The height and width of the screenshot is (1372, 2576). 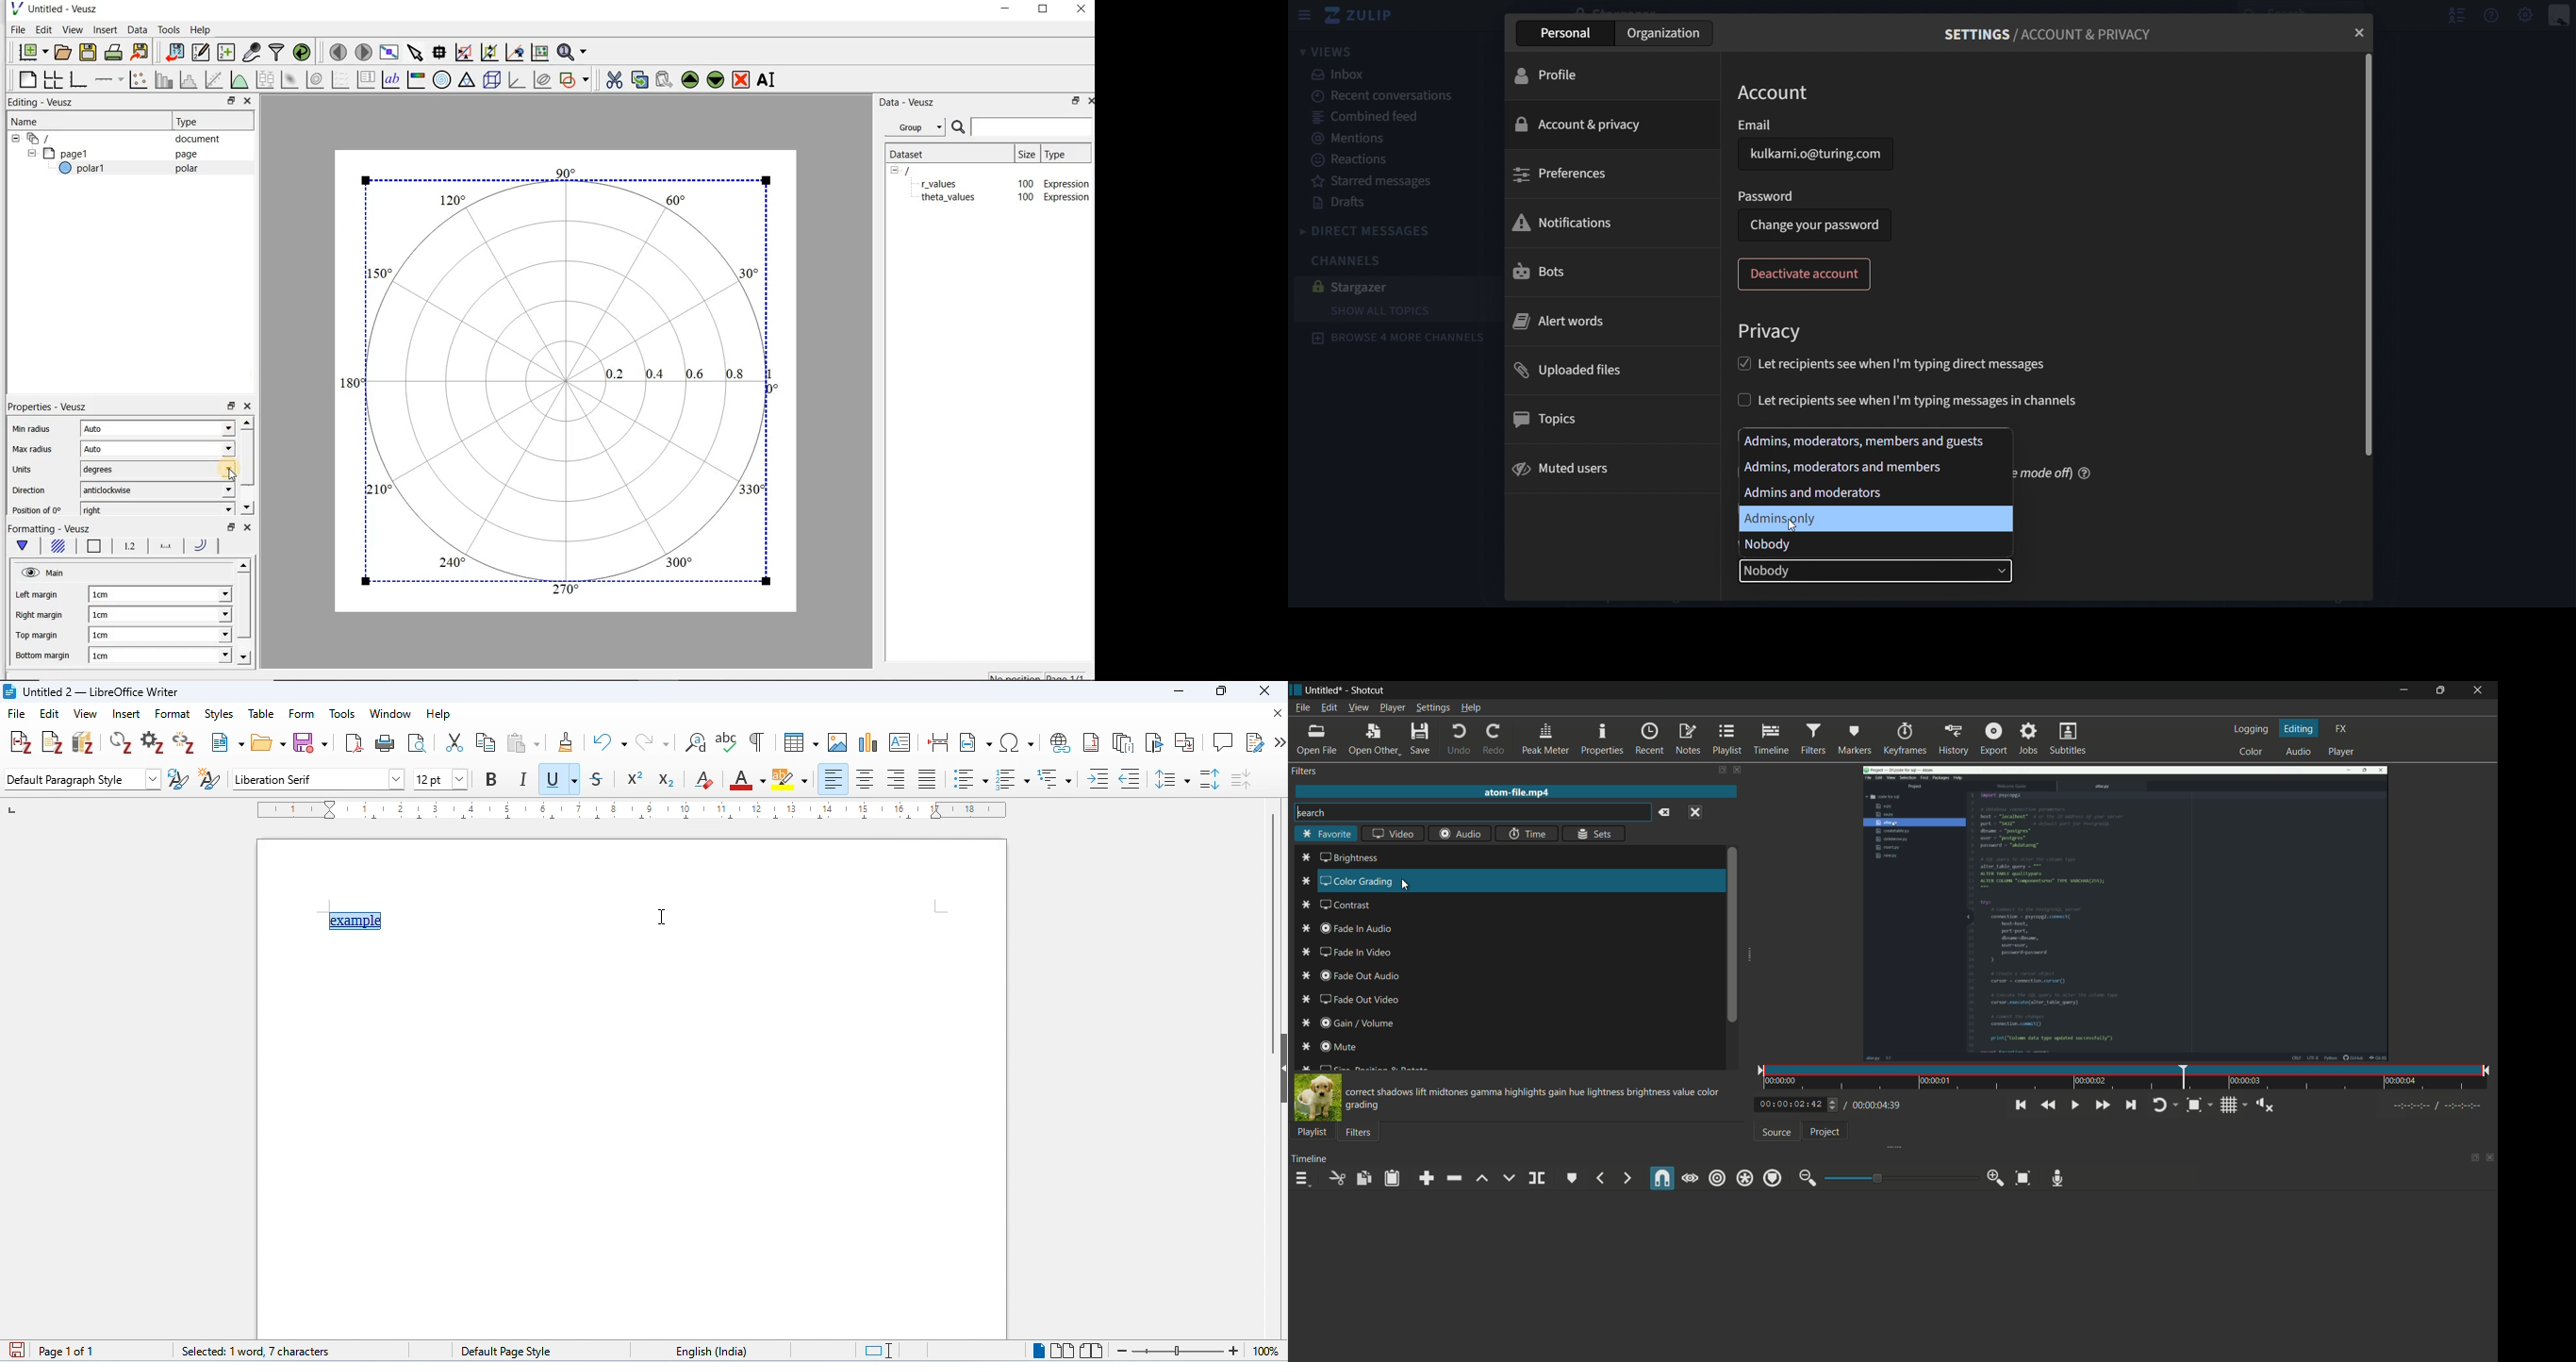 What do you see at coordinates (2251, 731) in the screenshot?
I see `logging` at bounding box center [2251, 731].